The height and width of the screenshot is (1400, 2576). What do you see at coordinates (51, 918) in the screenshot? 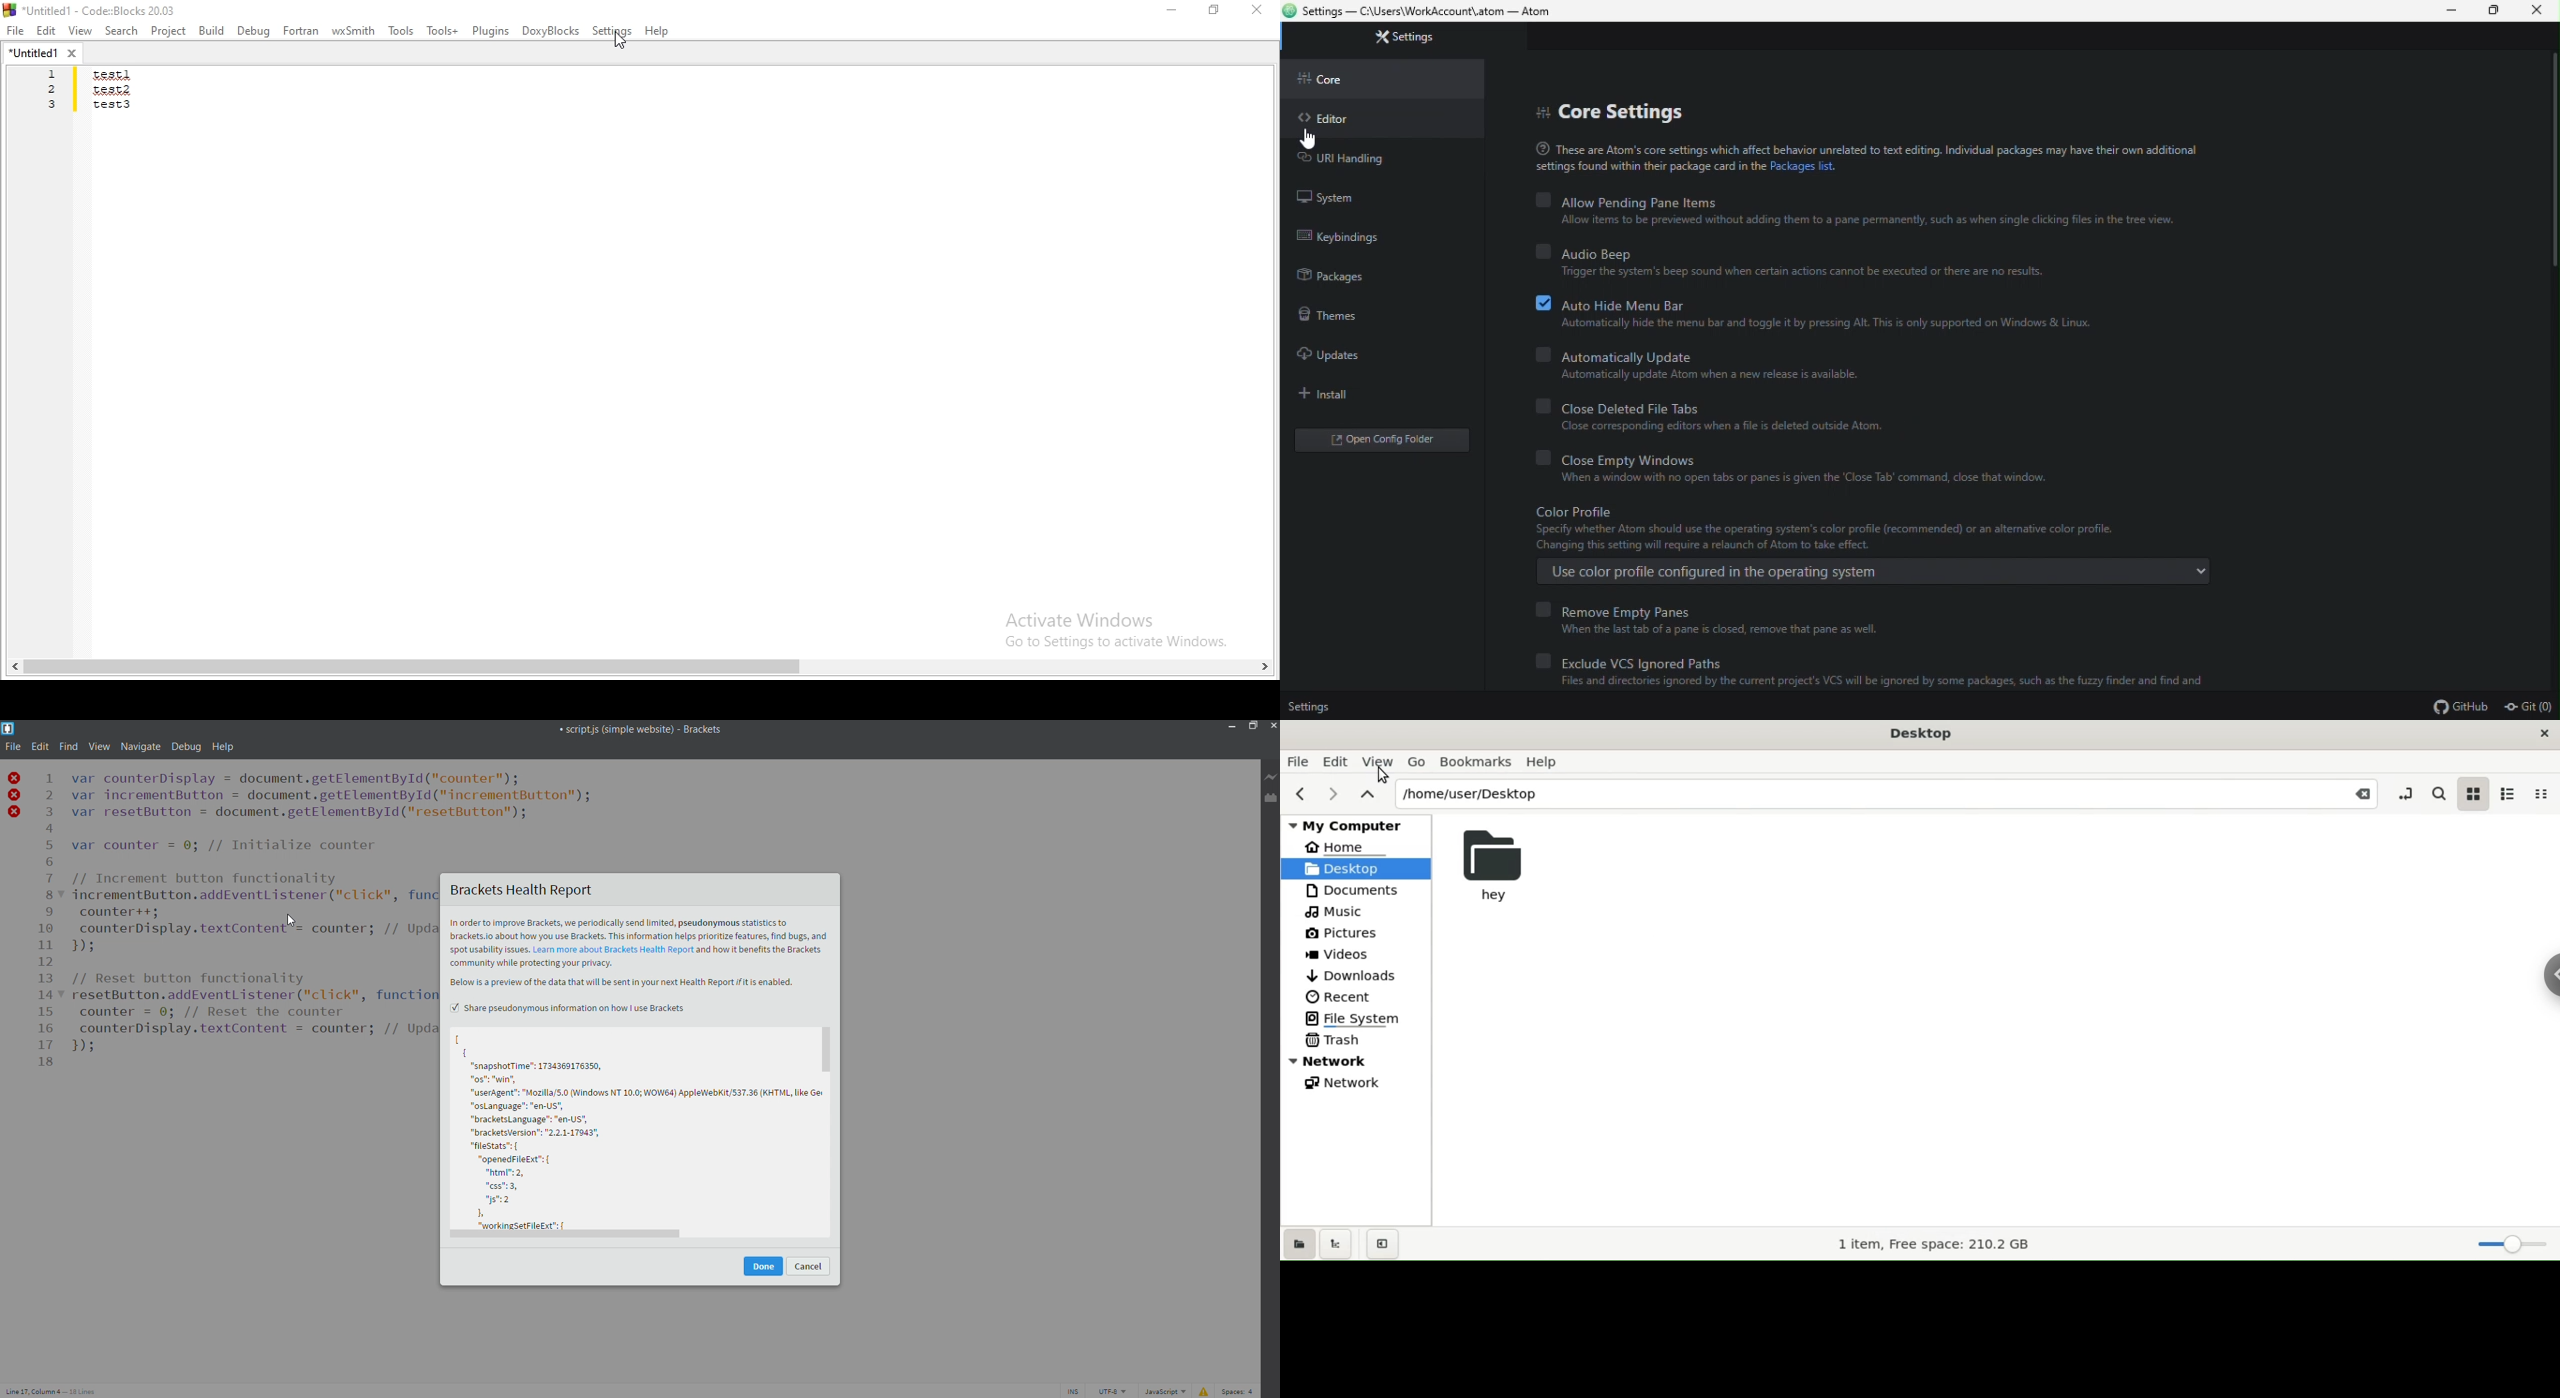
I see `line number` at bounding box center [51, 918].